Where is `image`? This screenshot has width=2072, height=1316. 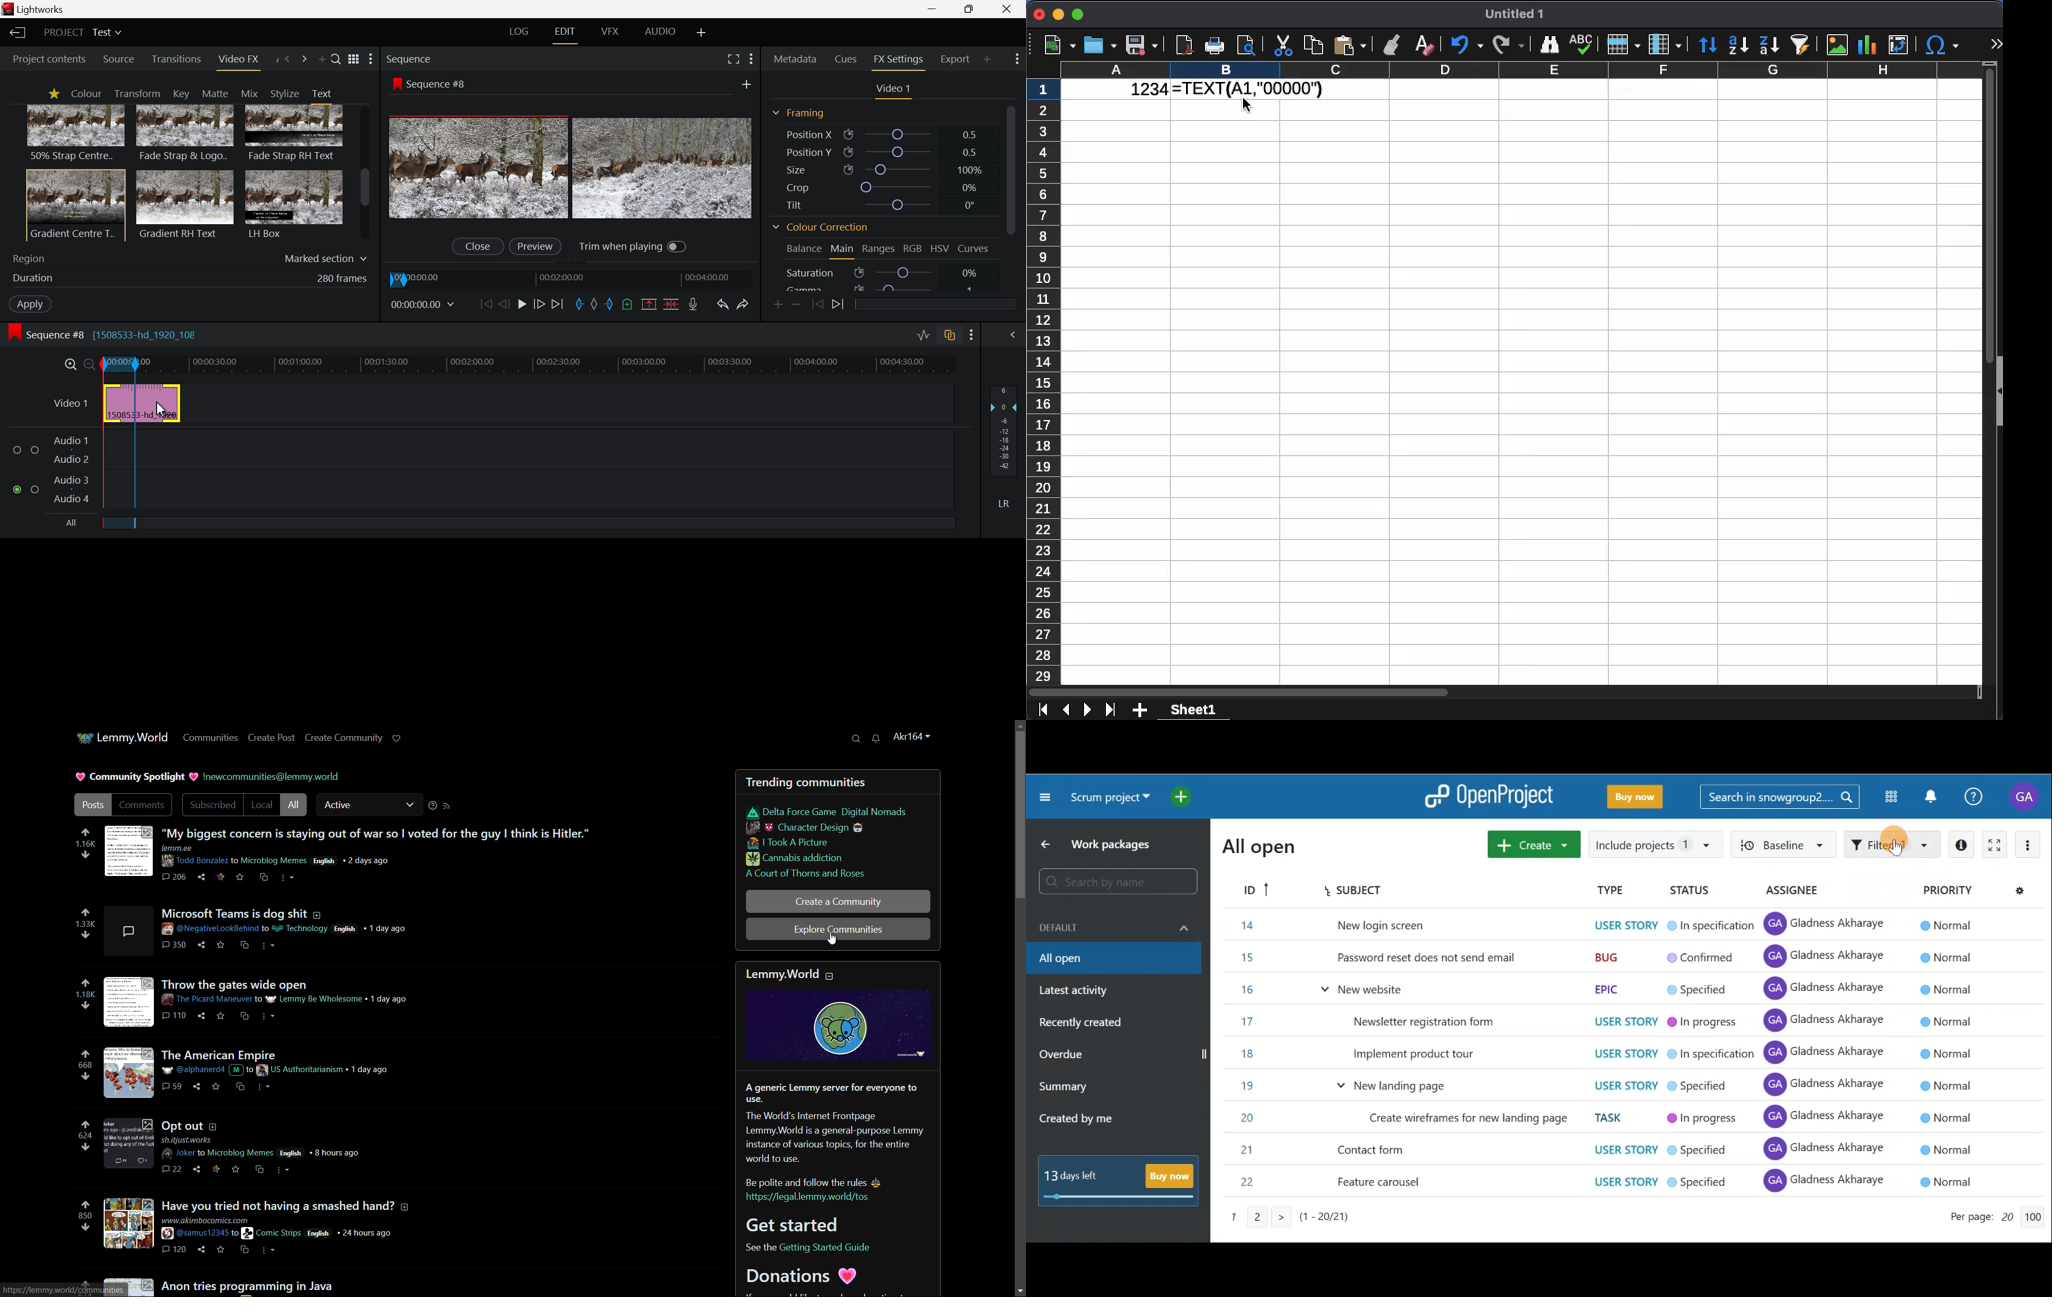 image is located at coordinates (1837, 43).